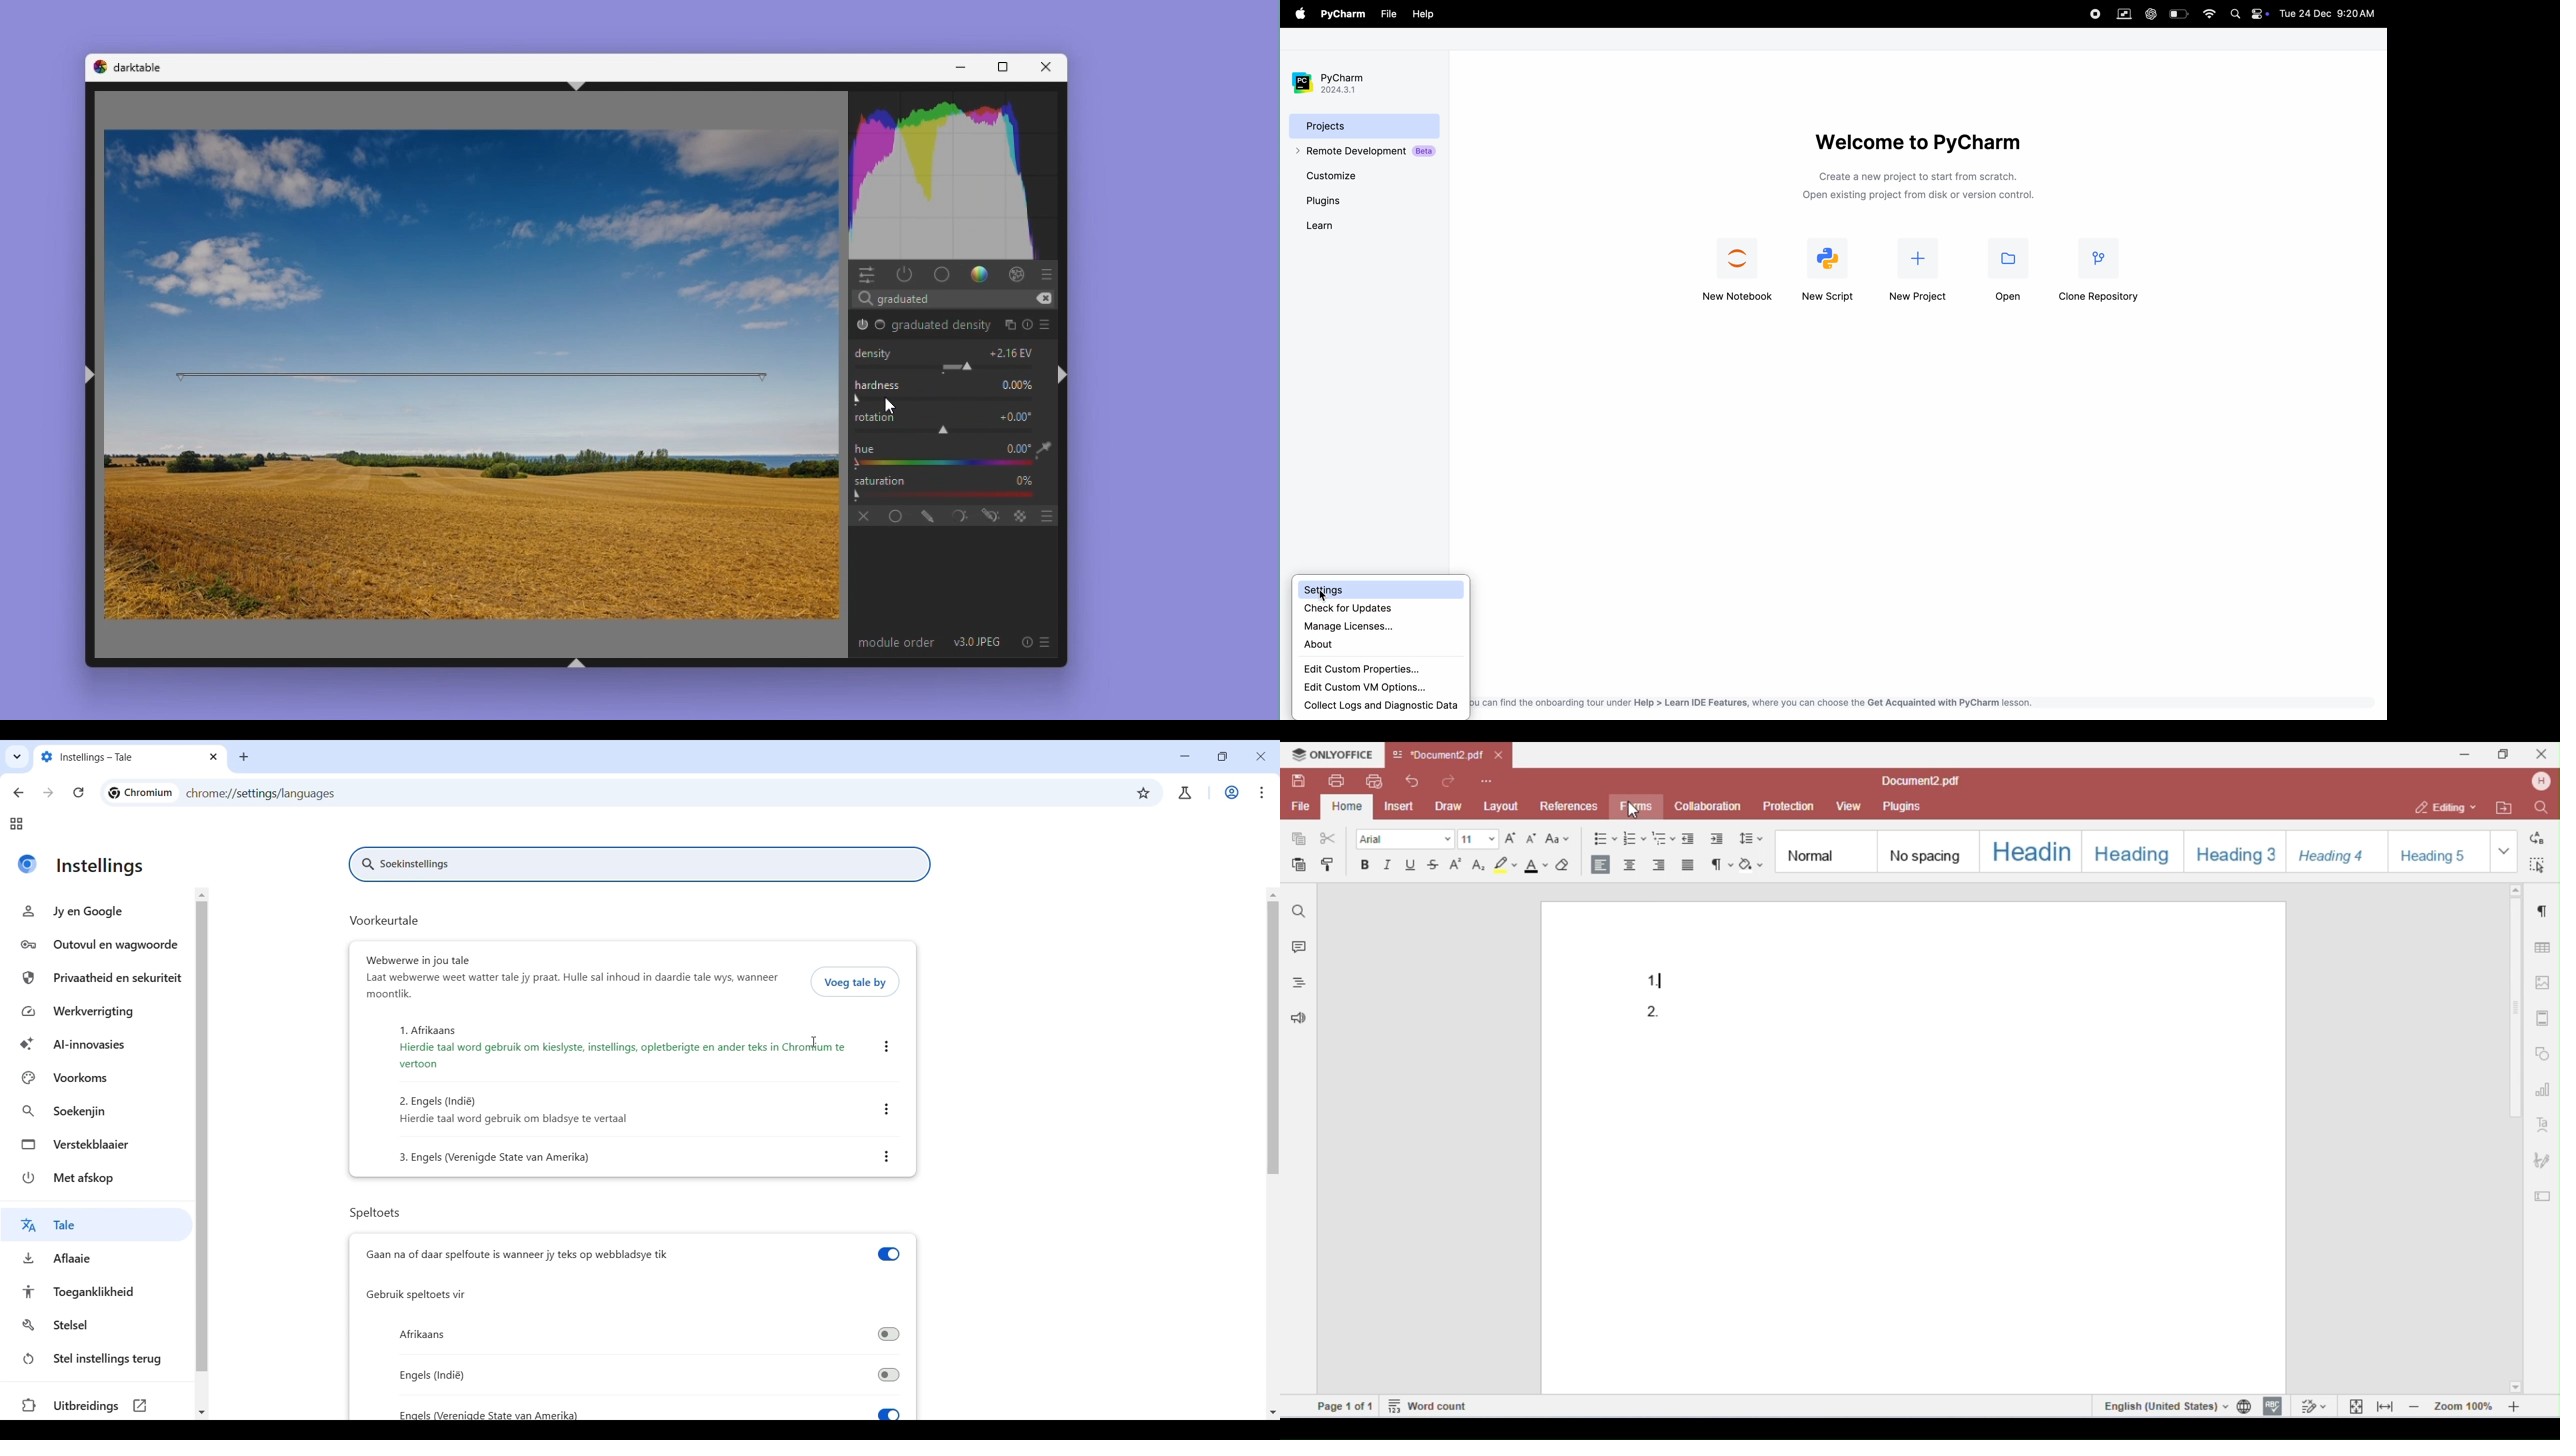 The height and width of the screenshot is (1456, 2576). What do you see at coordinates (2209, 14) in the screenshot?
I see `wifi` at bounding box center [2209, 14].